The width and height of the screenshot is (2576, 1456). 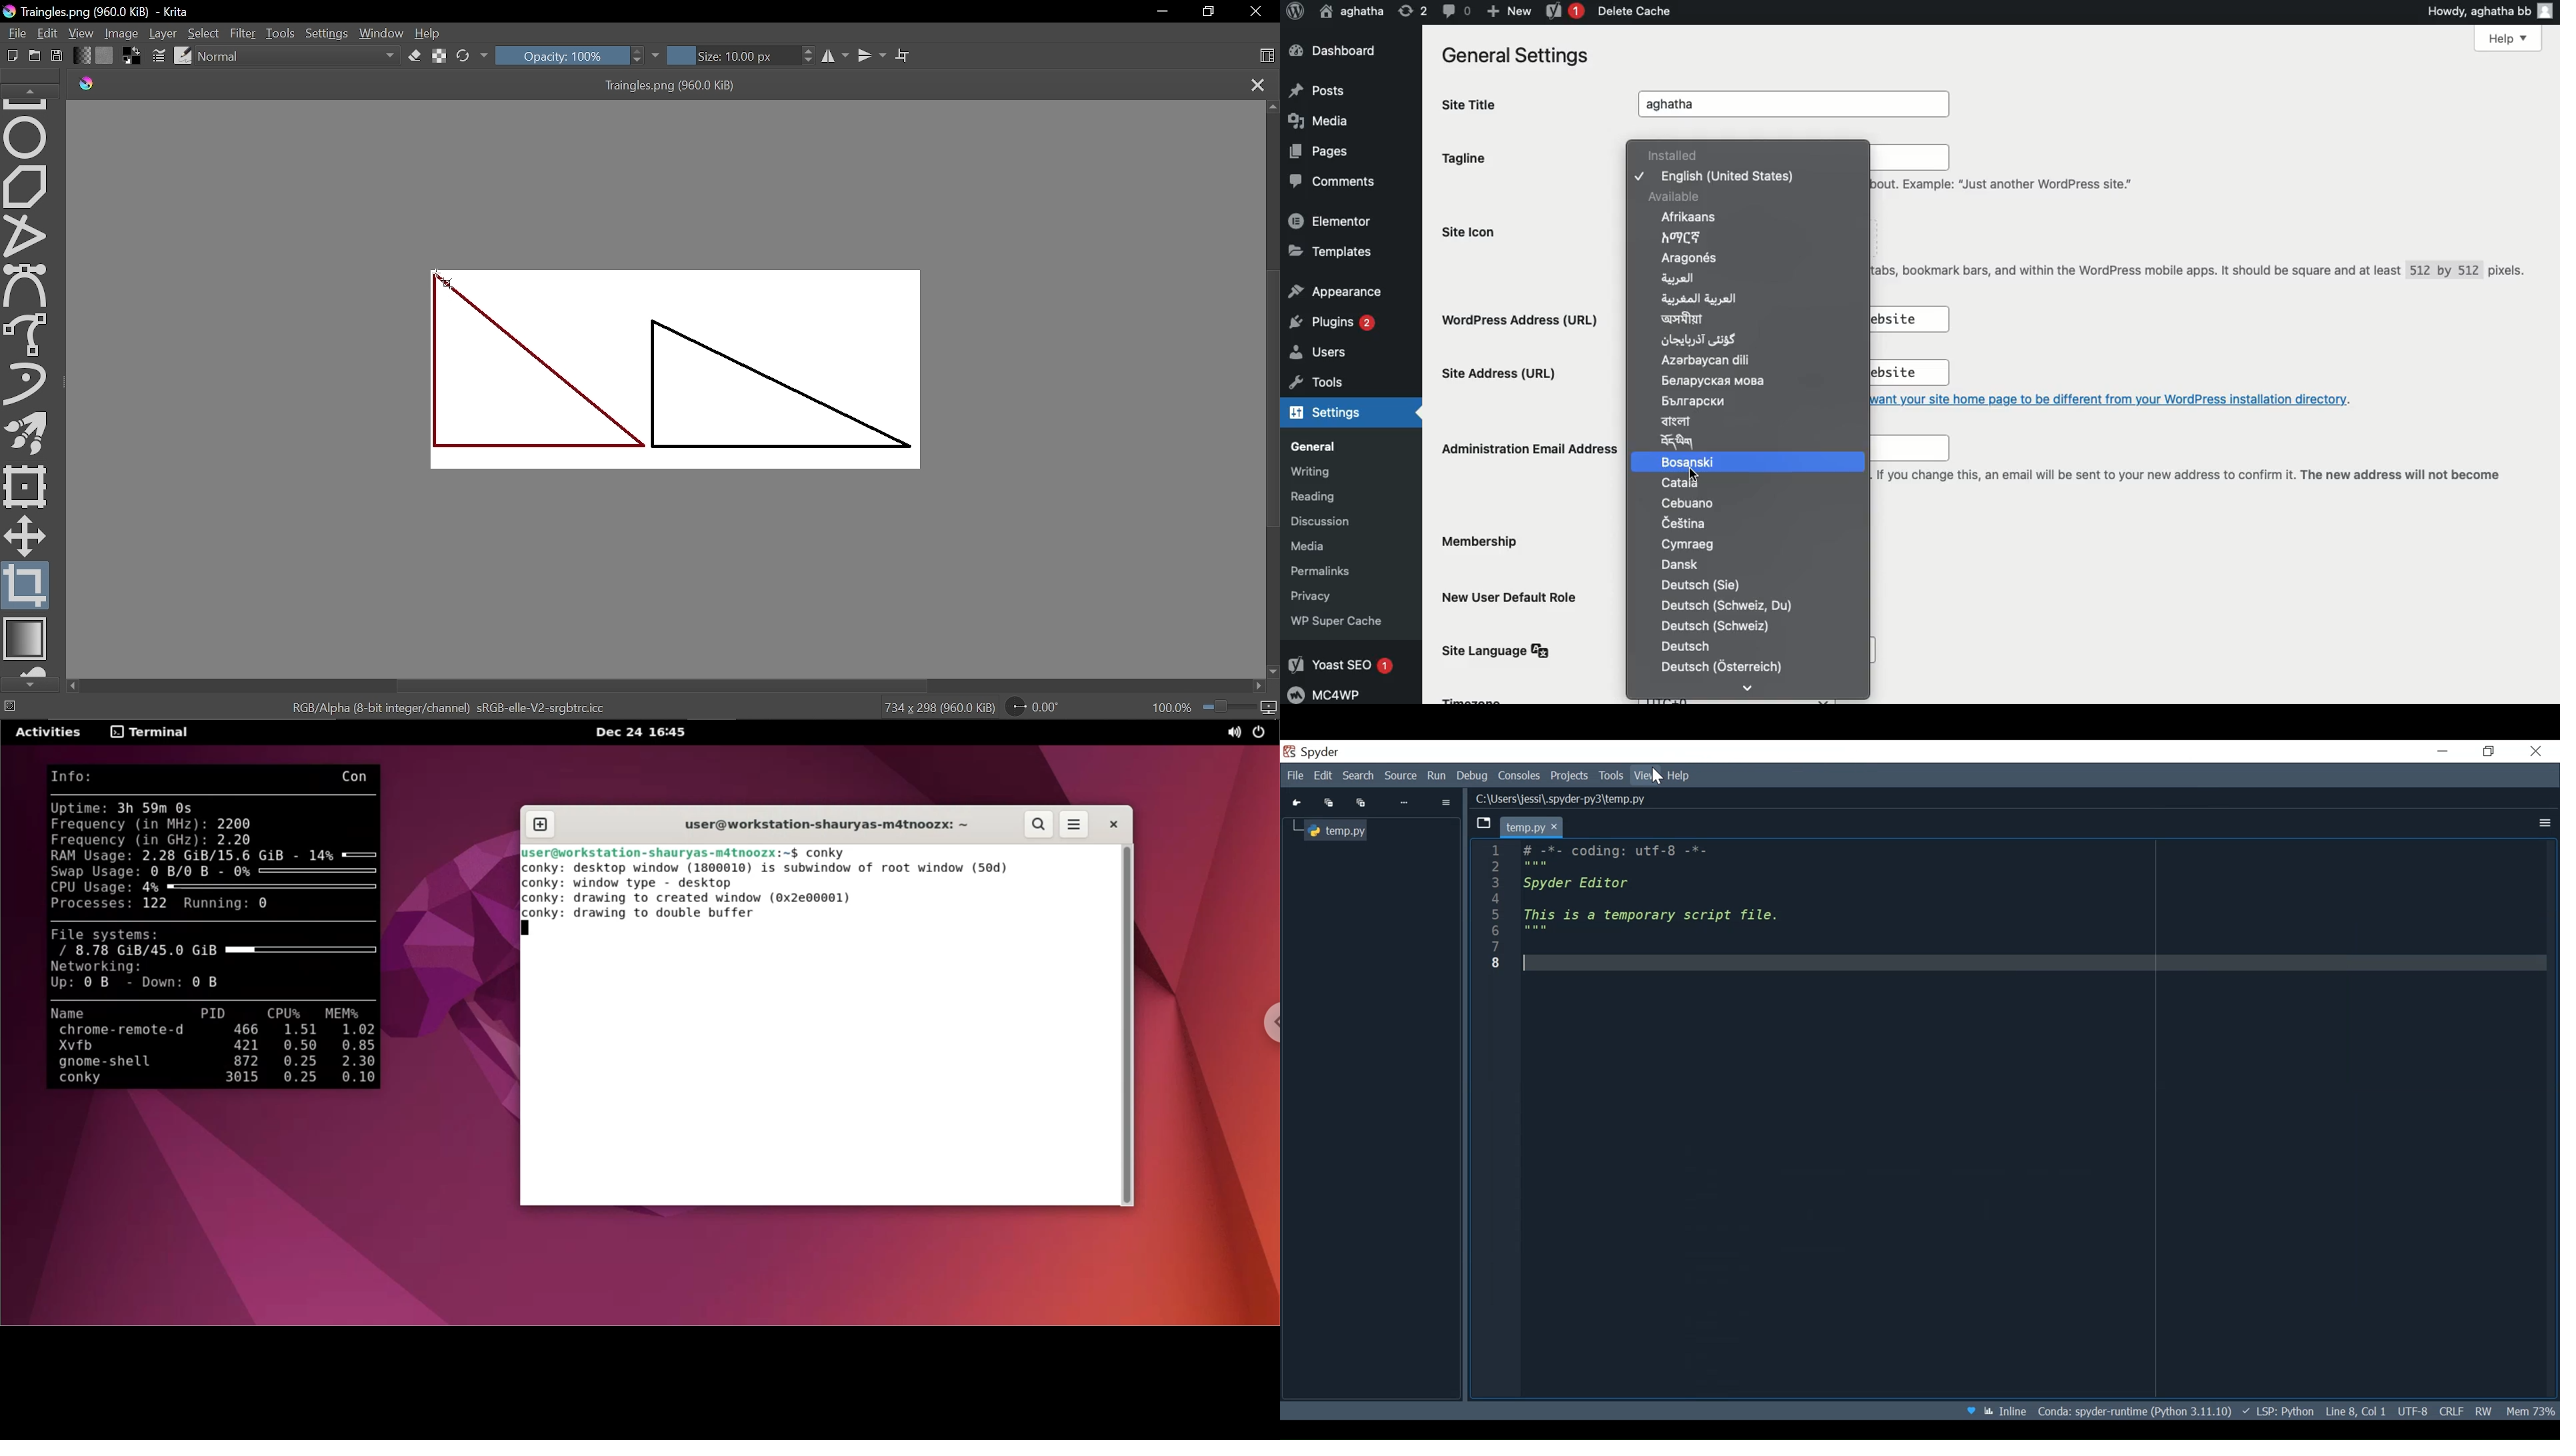 I want to click on Comments, so click(x=1328, y=179).